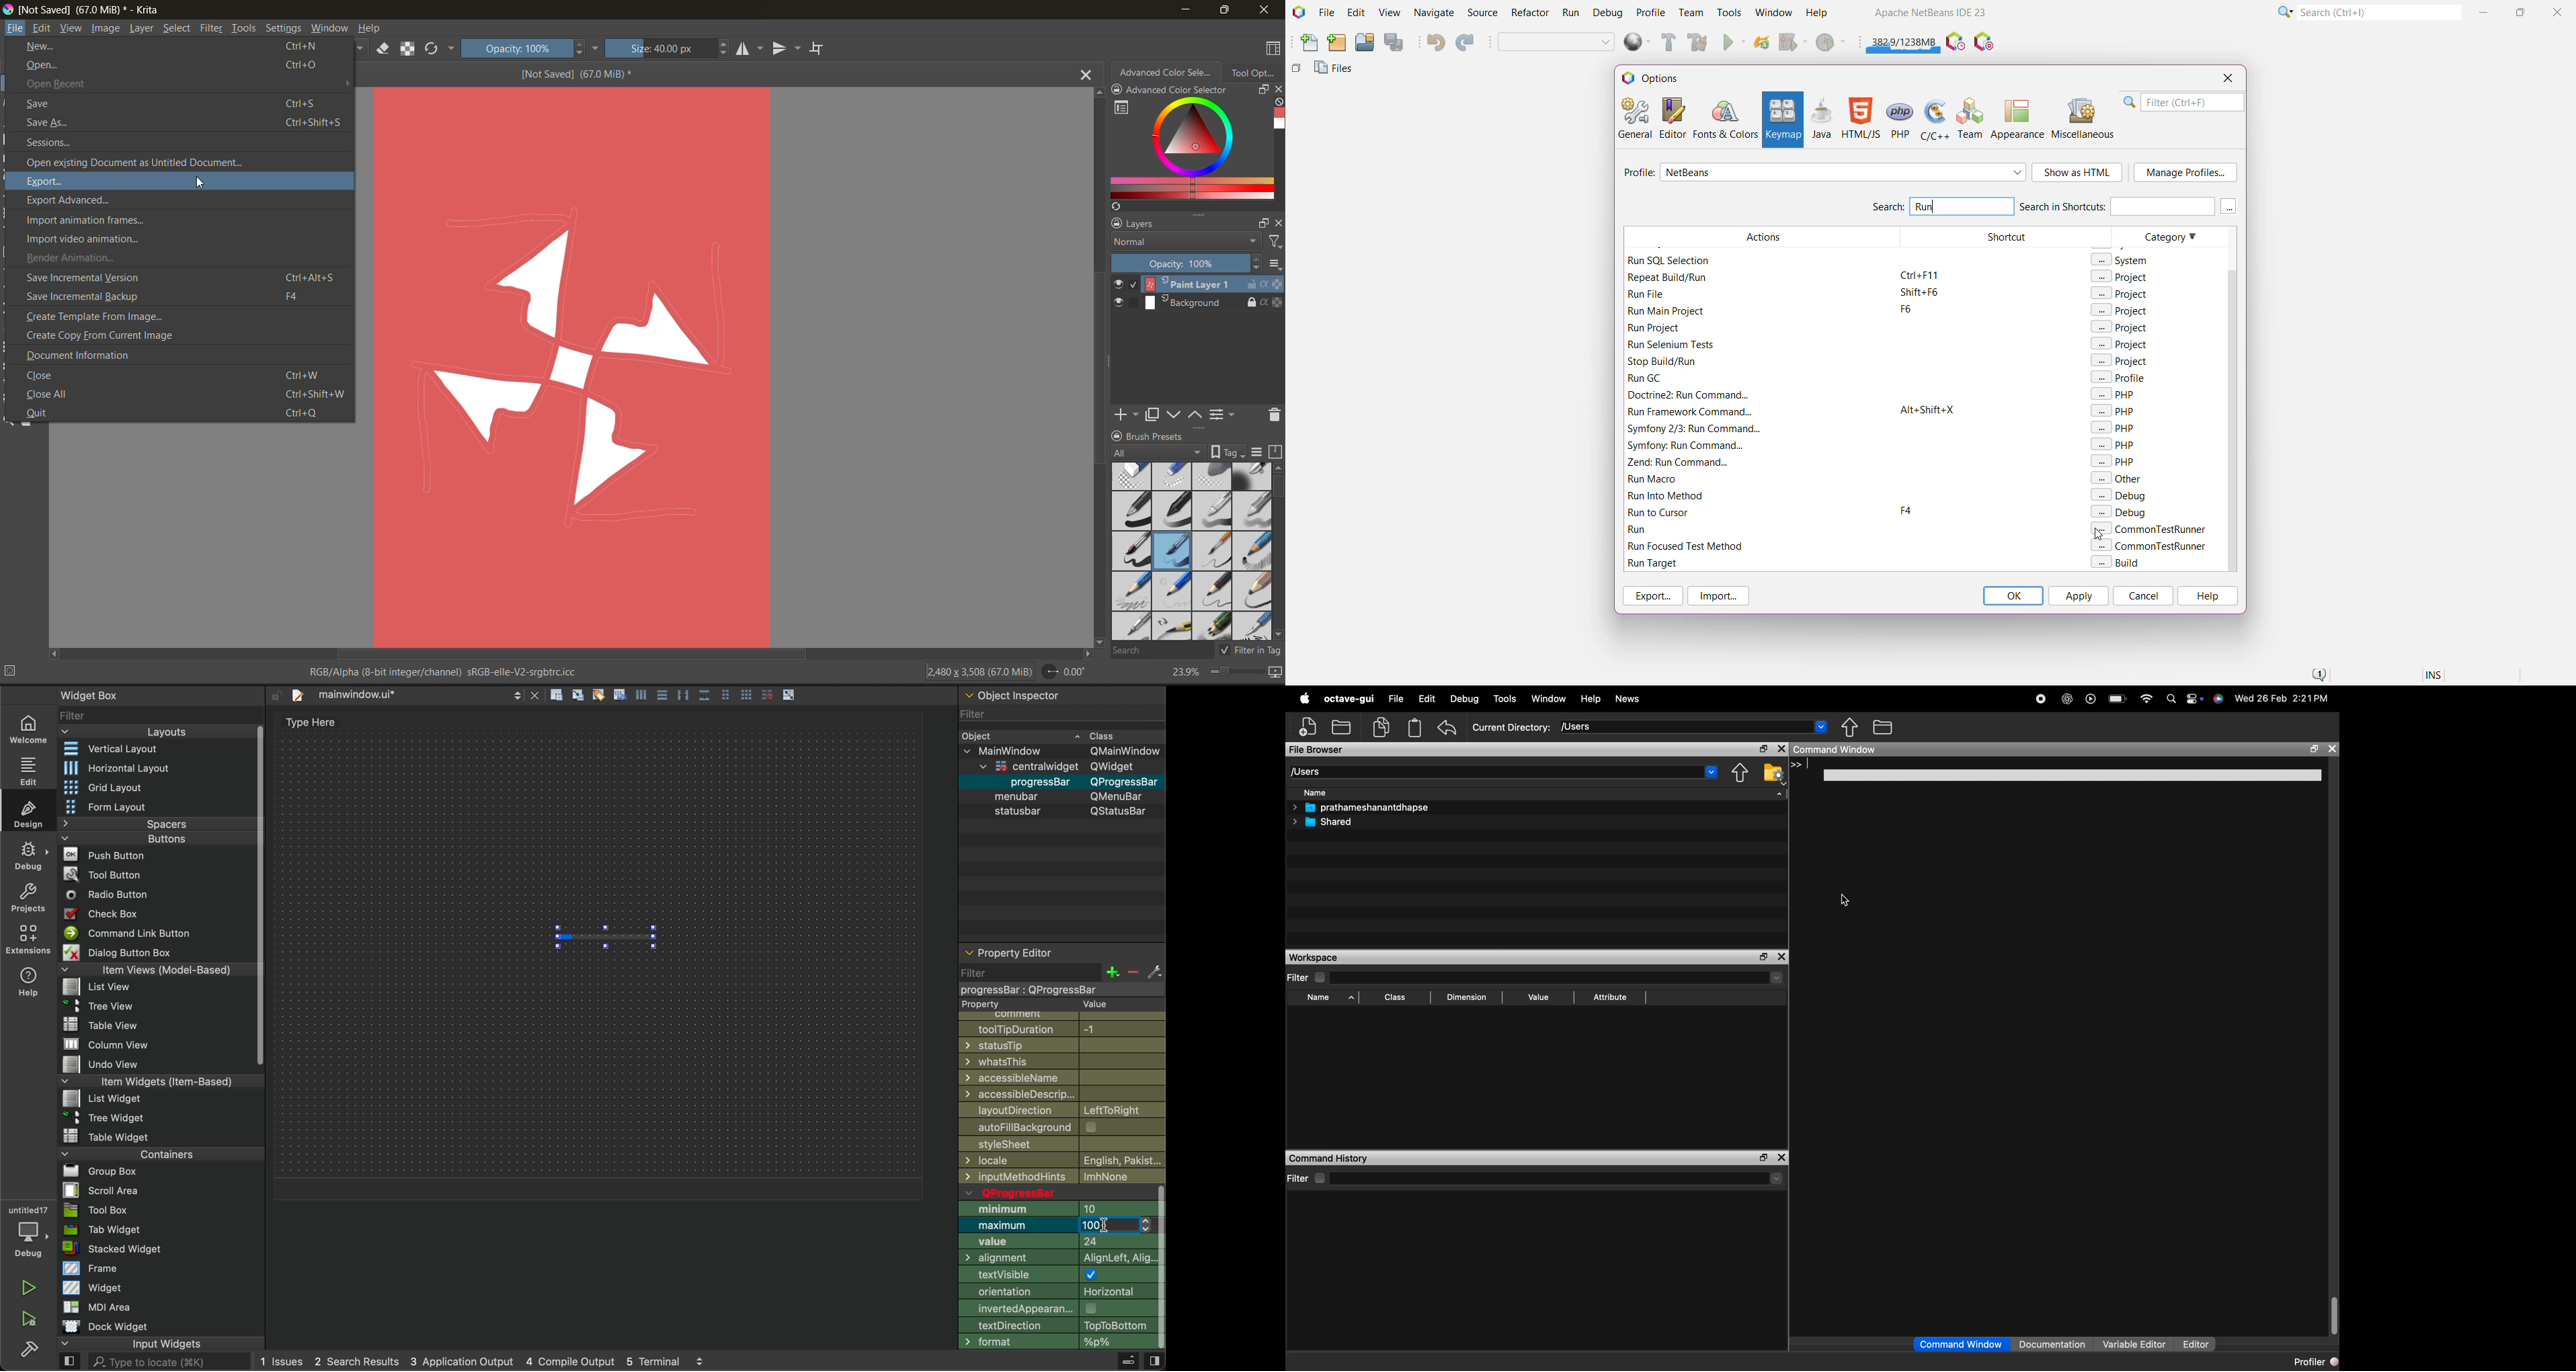  Describe the element at coordinates (573, 75) in the screenshot. I see `[Not Saved] (67.0 MiB) *` at that location.